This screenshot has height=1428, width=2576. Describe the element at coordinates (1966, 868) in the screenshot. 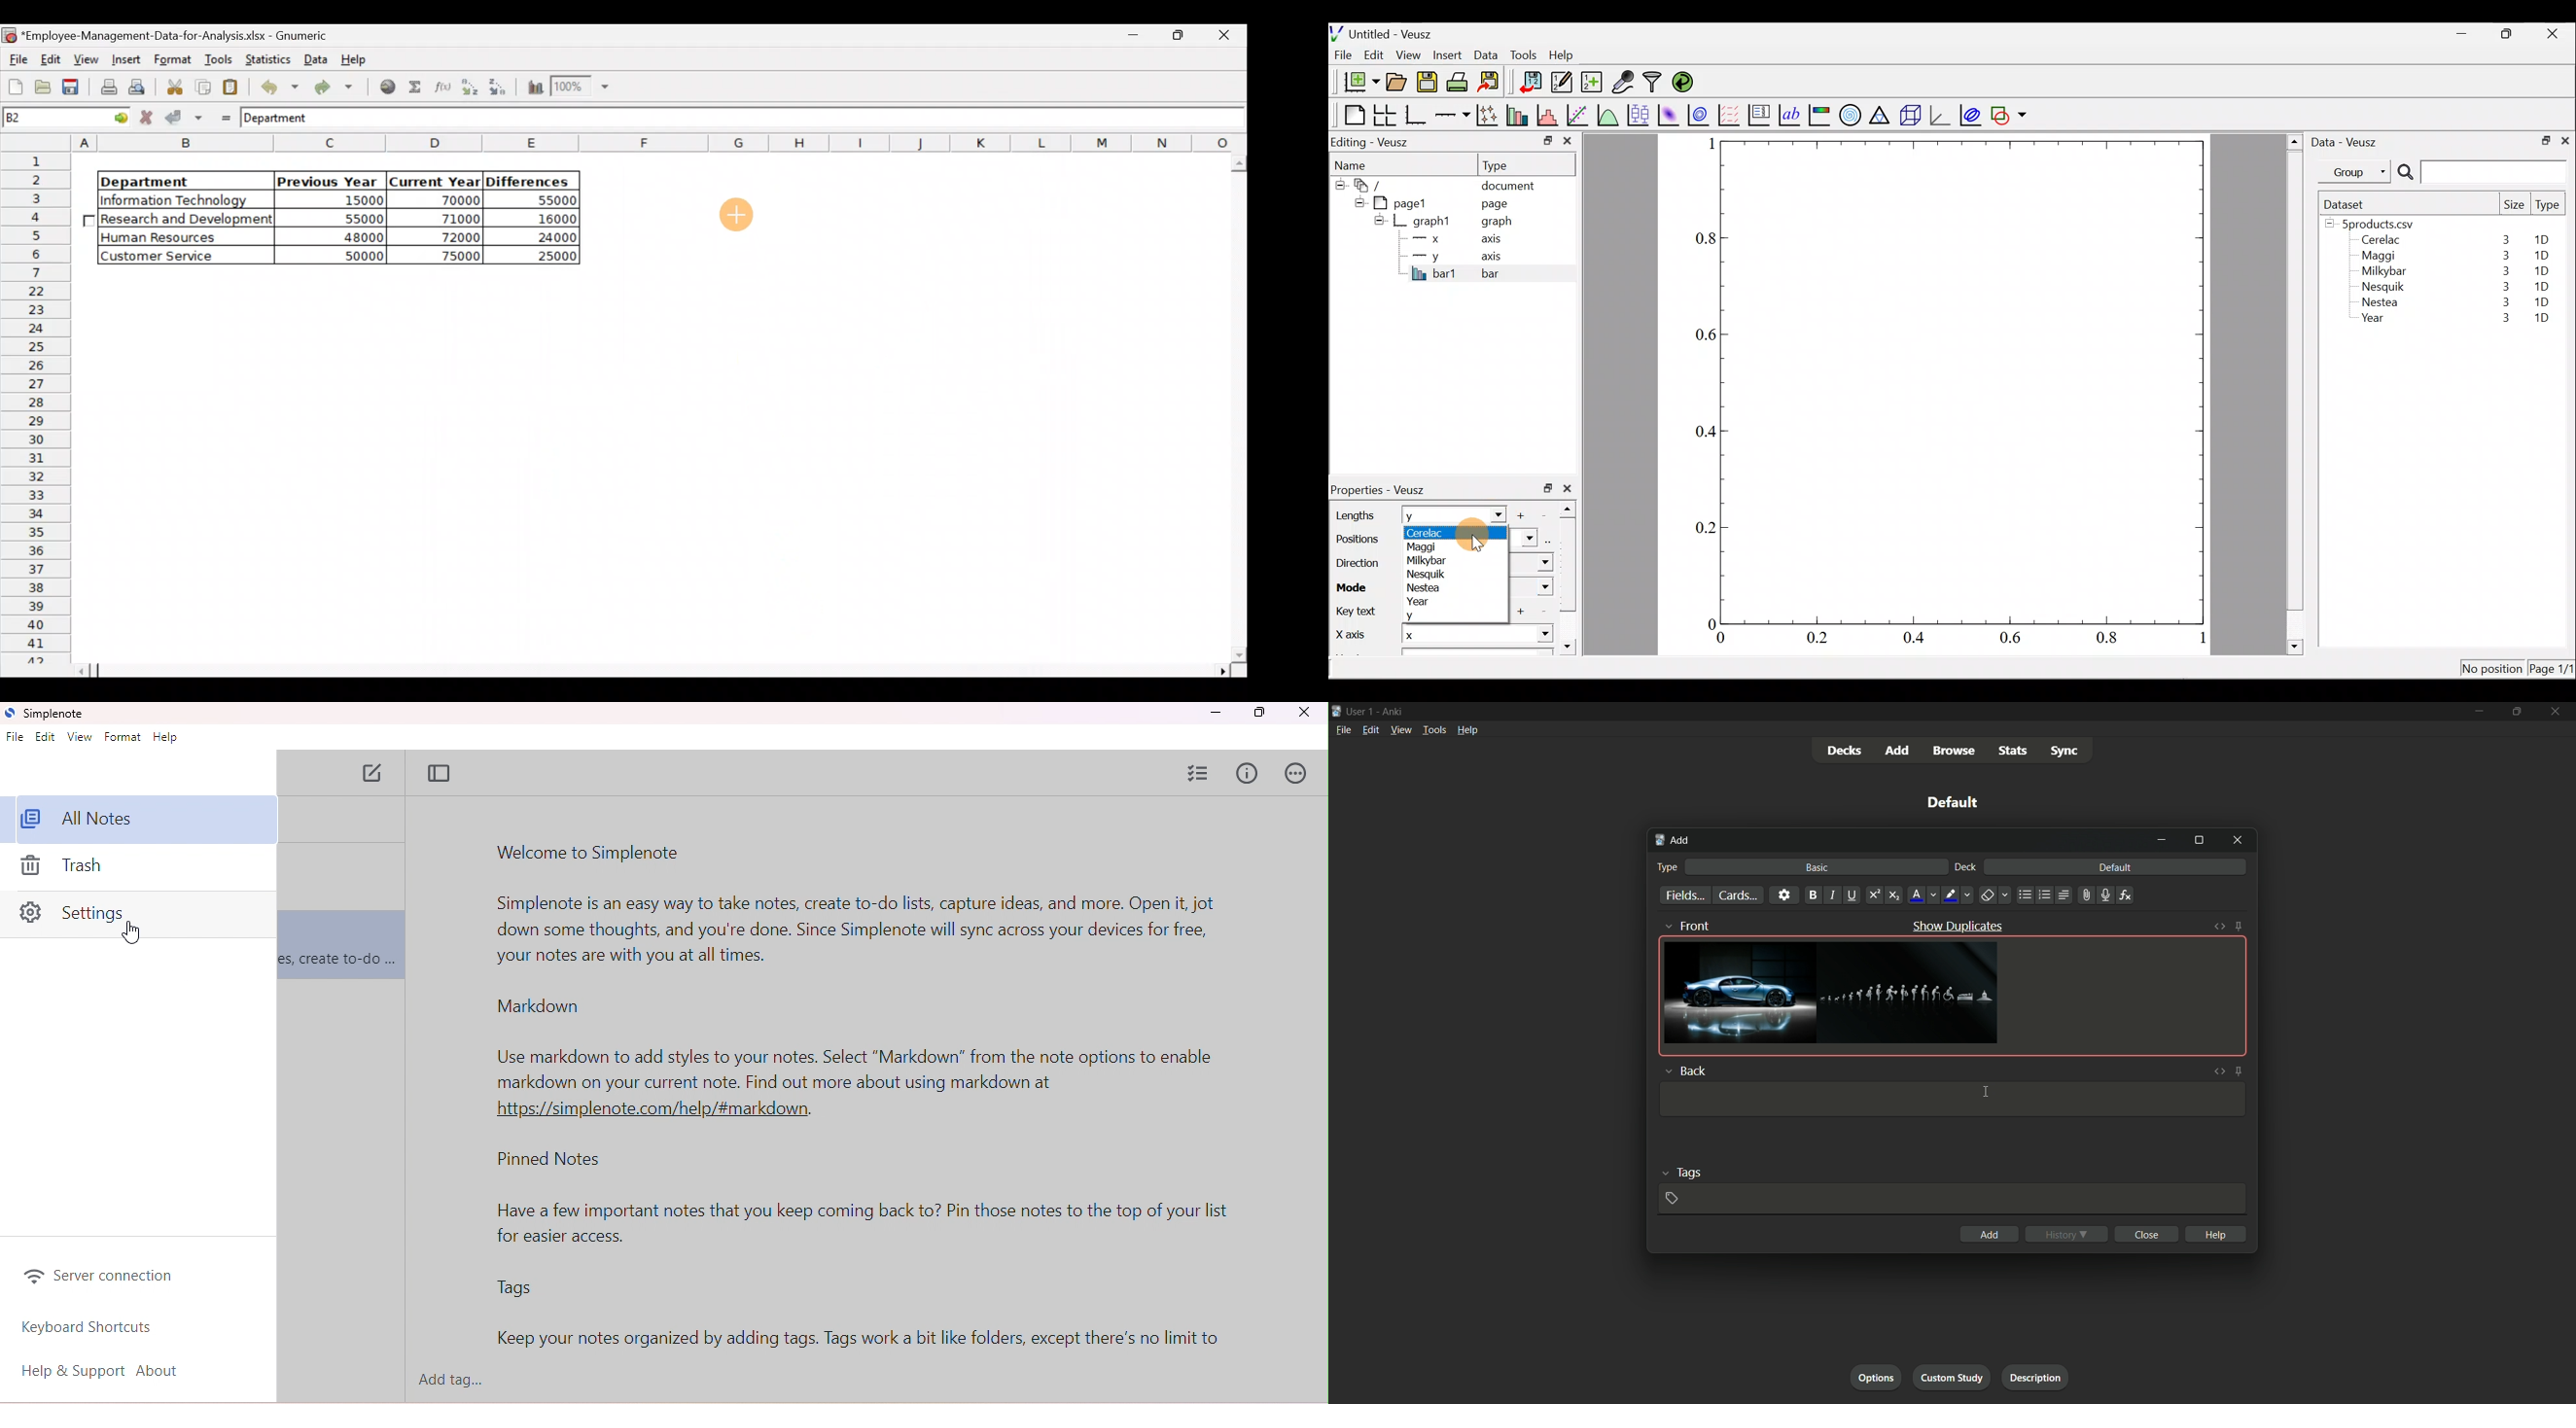

I see `deck` at that location.